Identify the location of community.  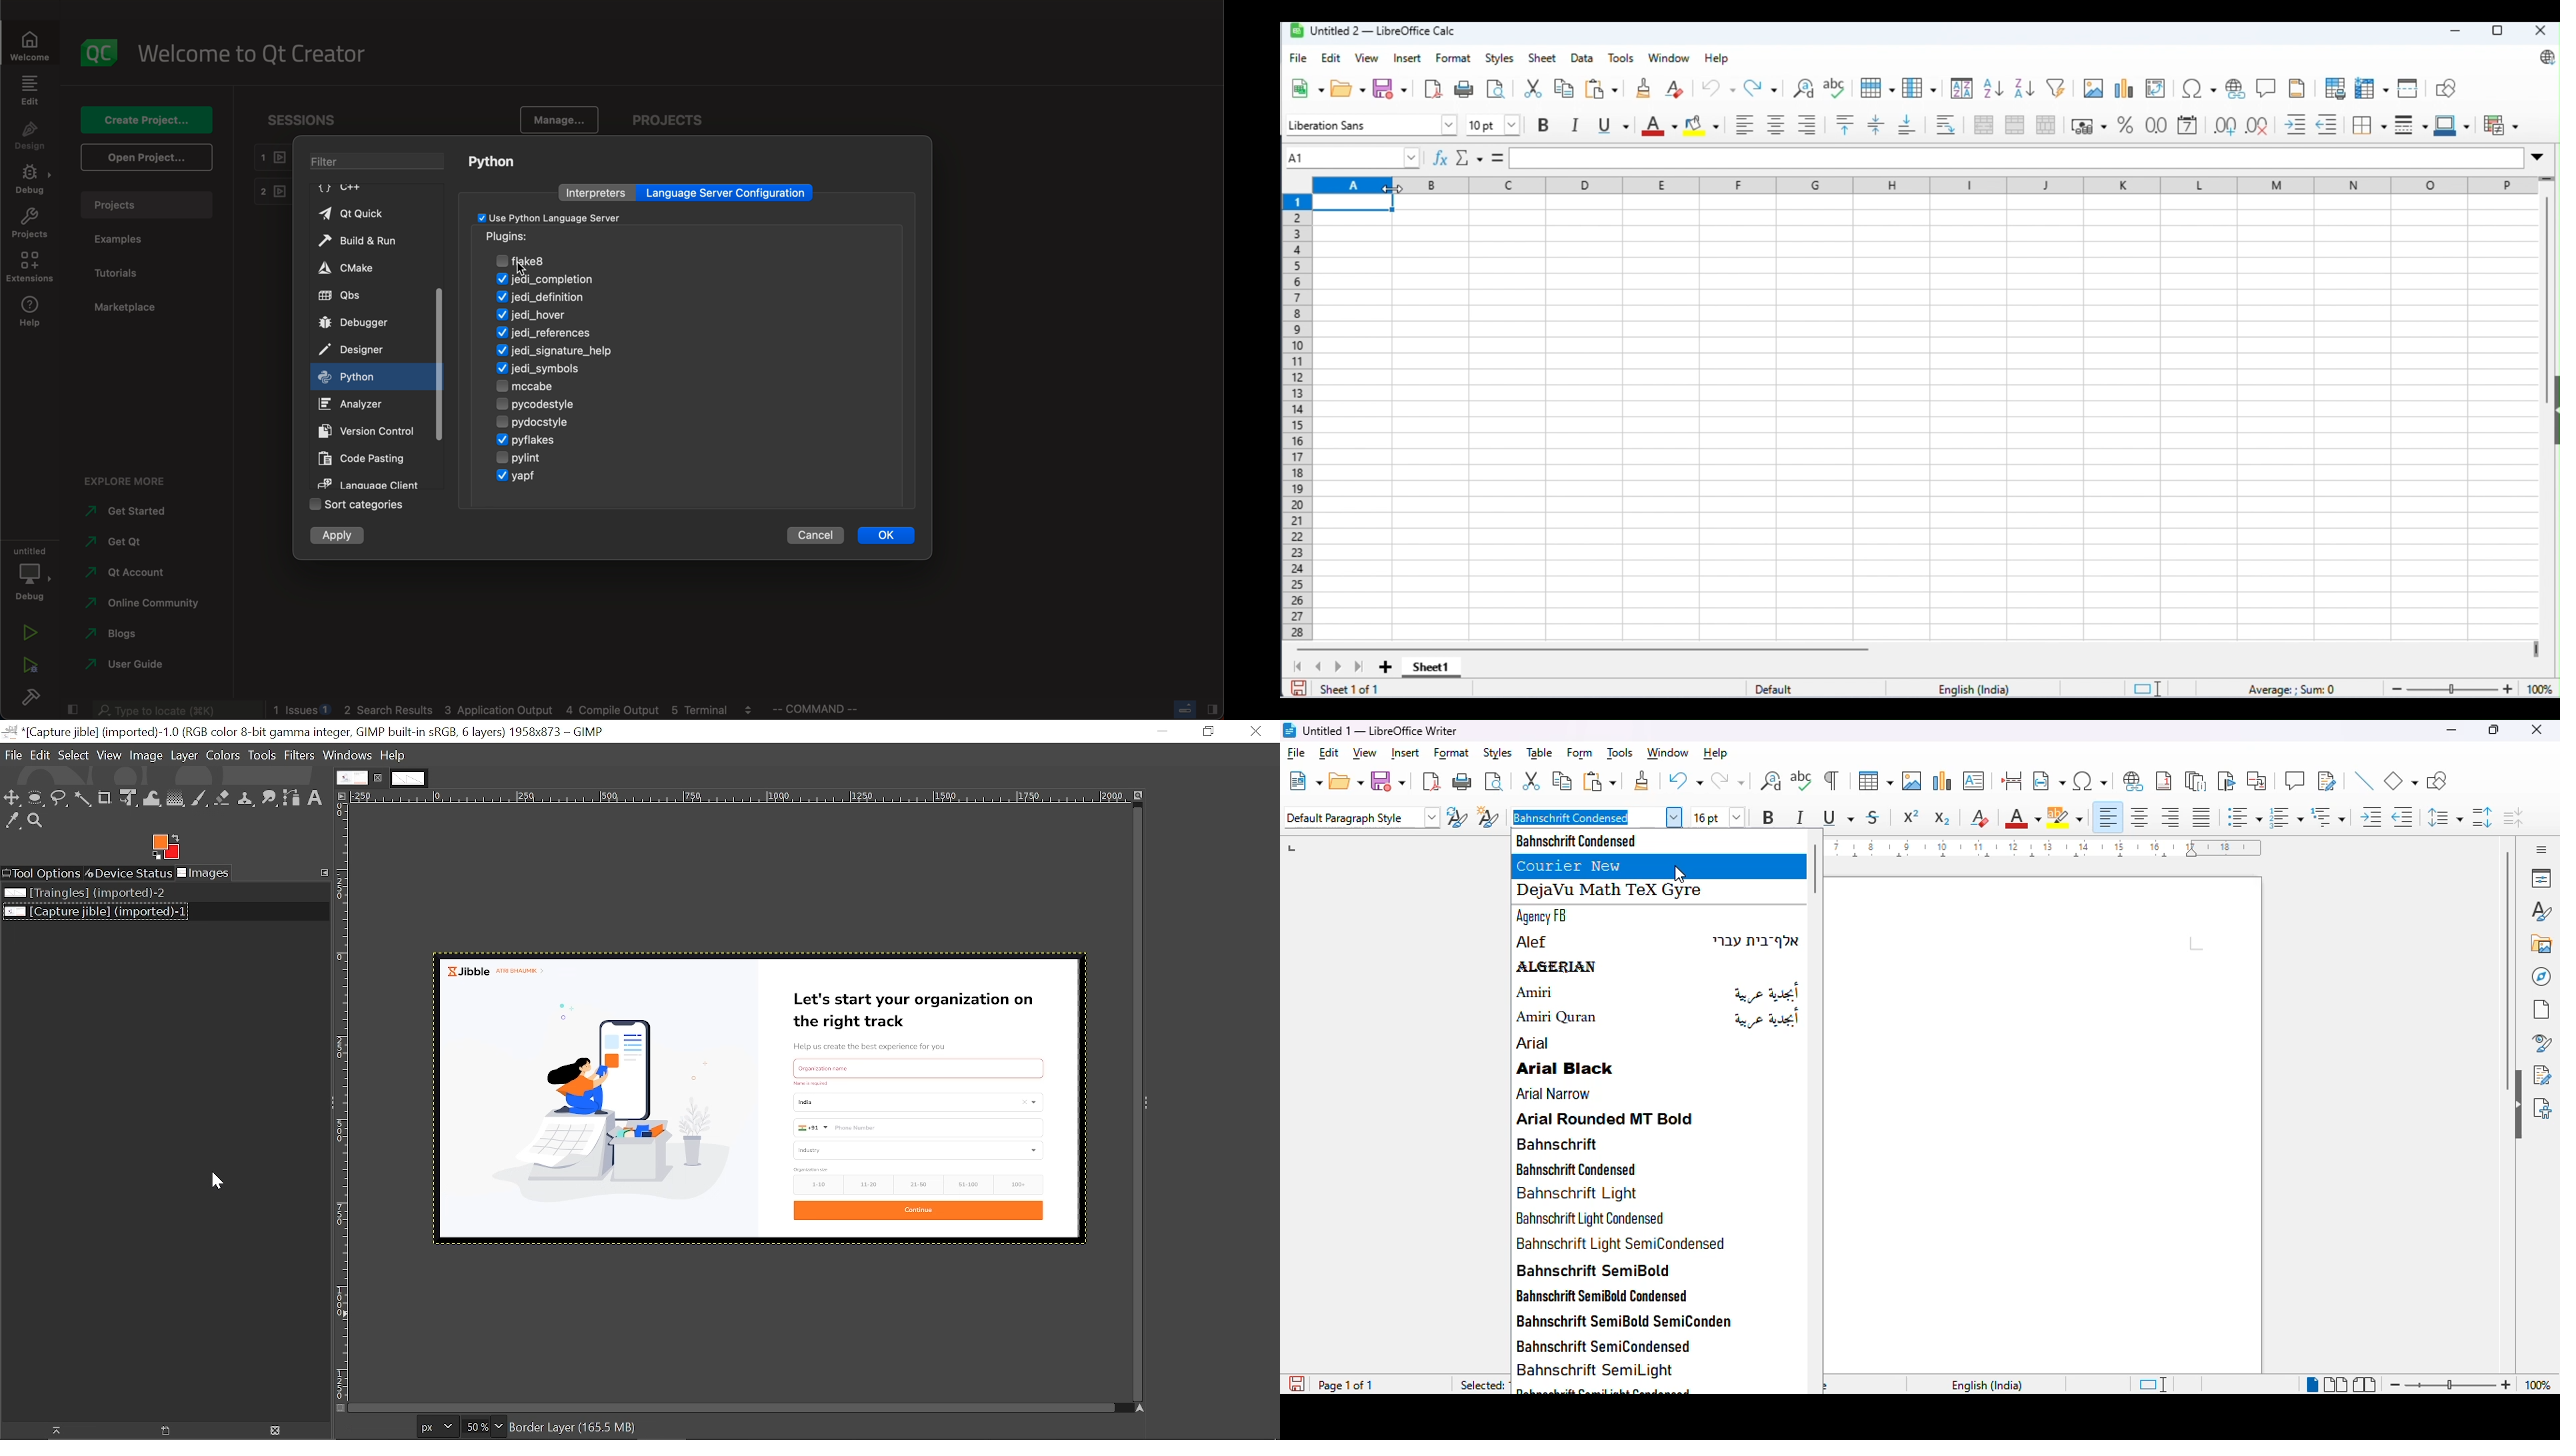
(148, 604).